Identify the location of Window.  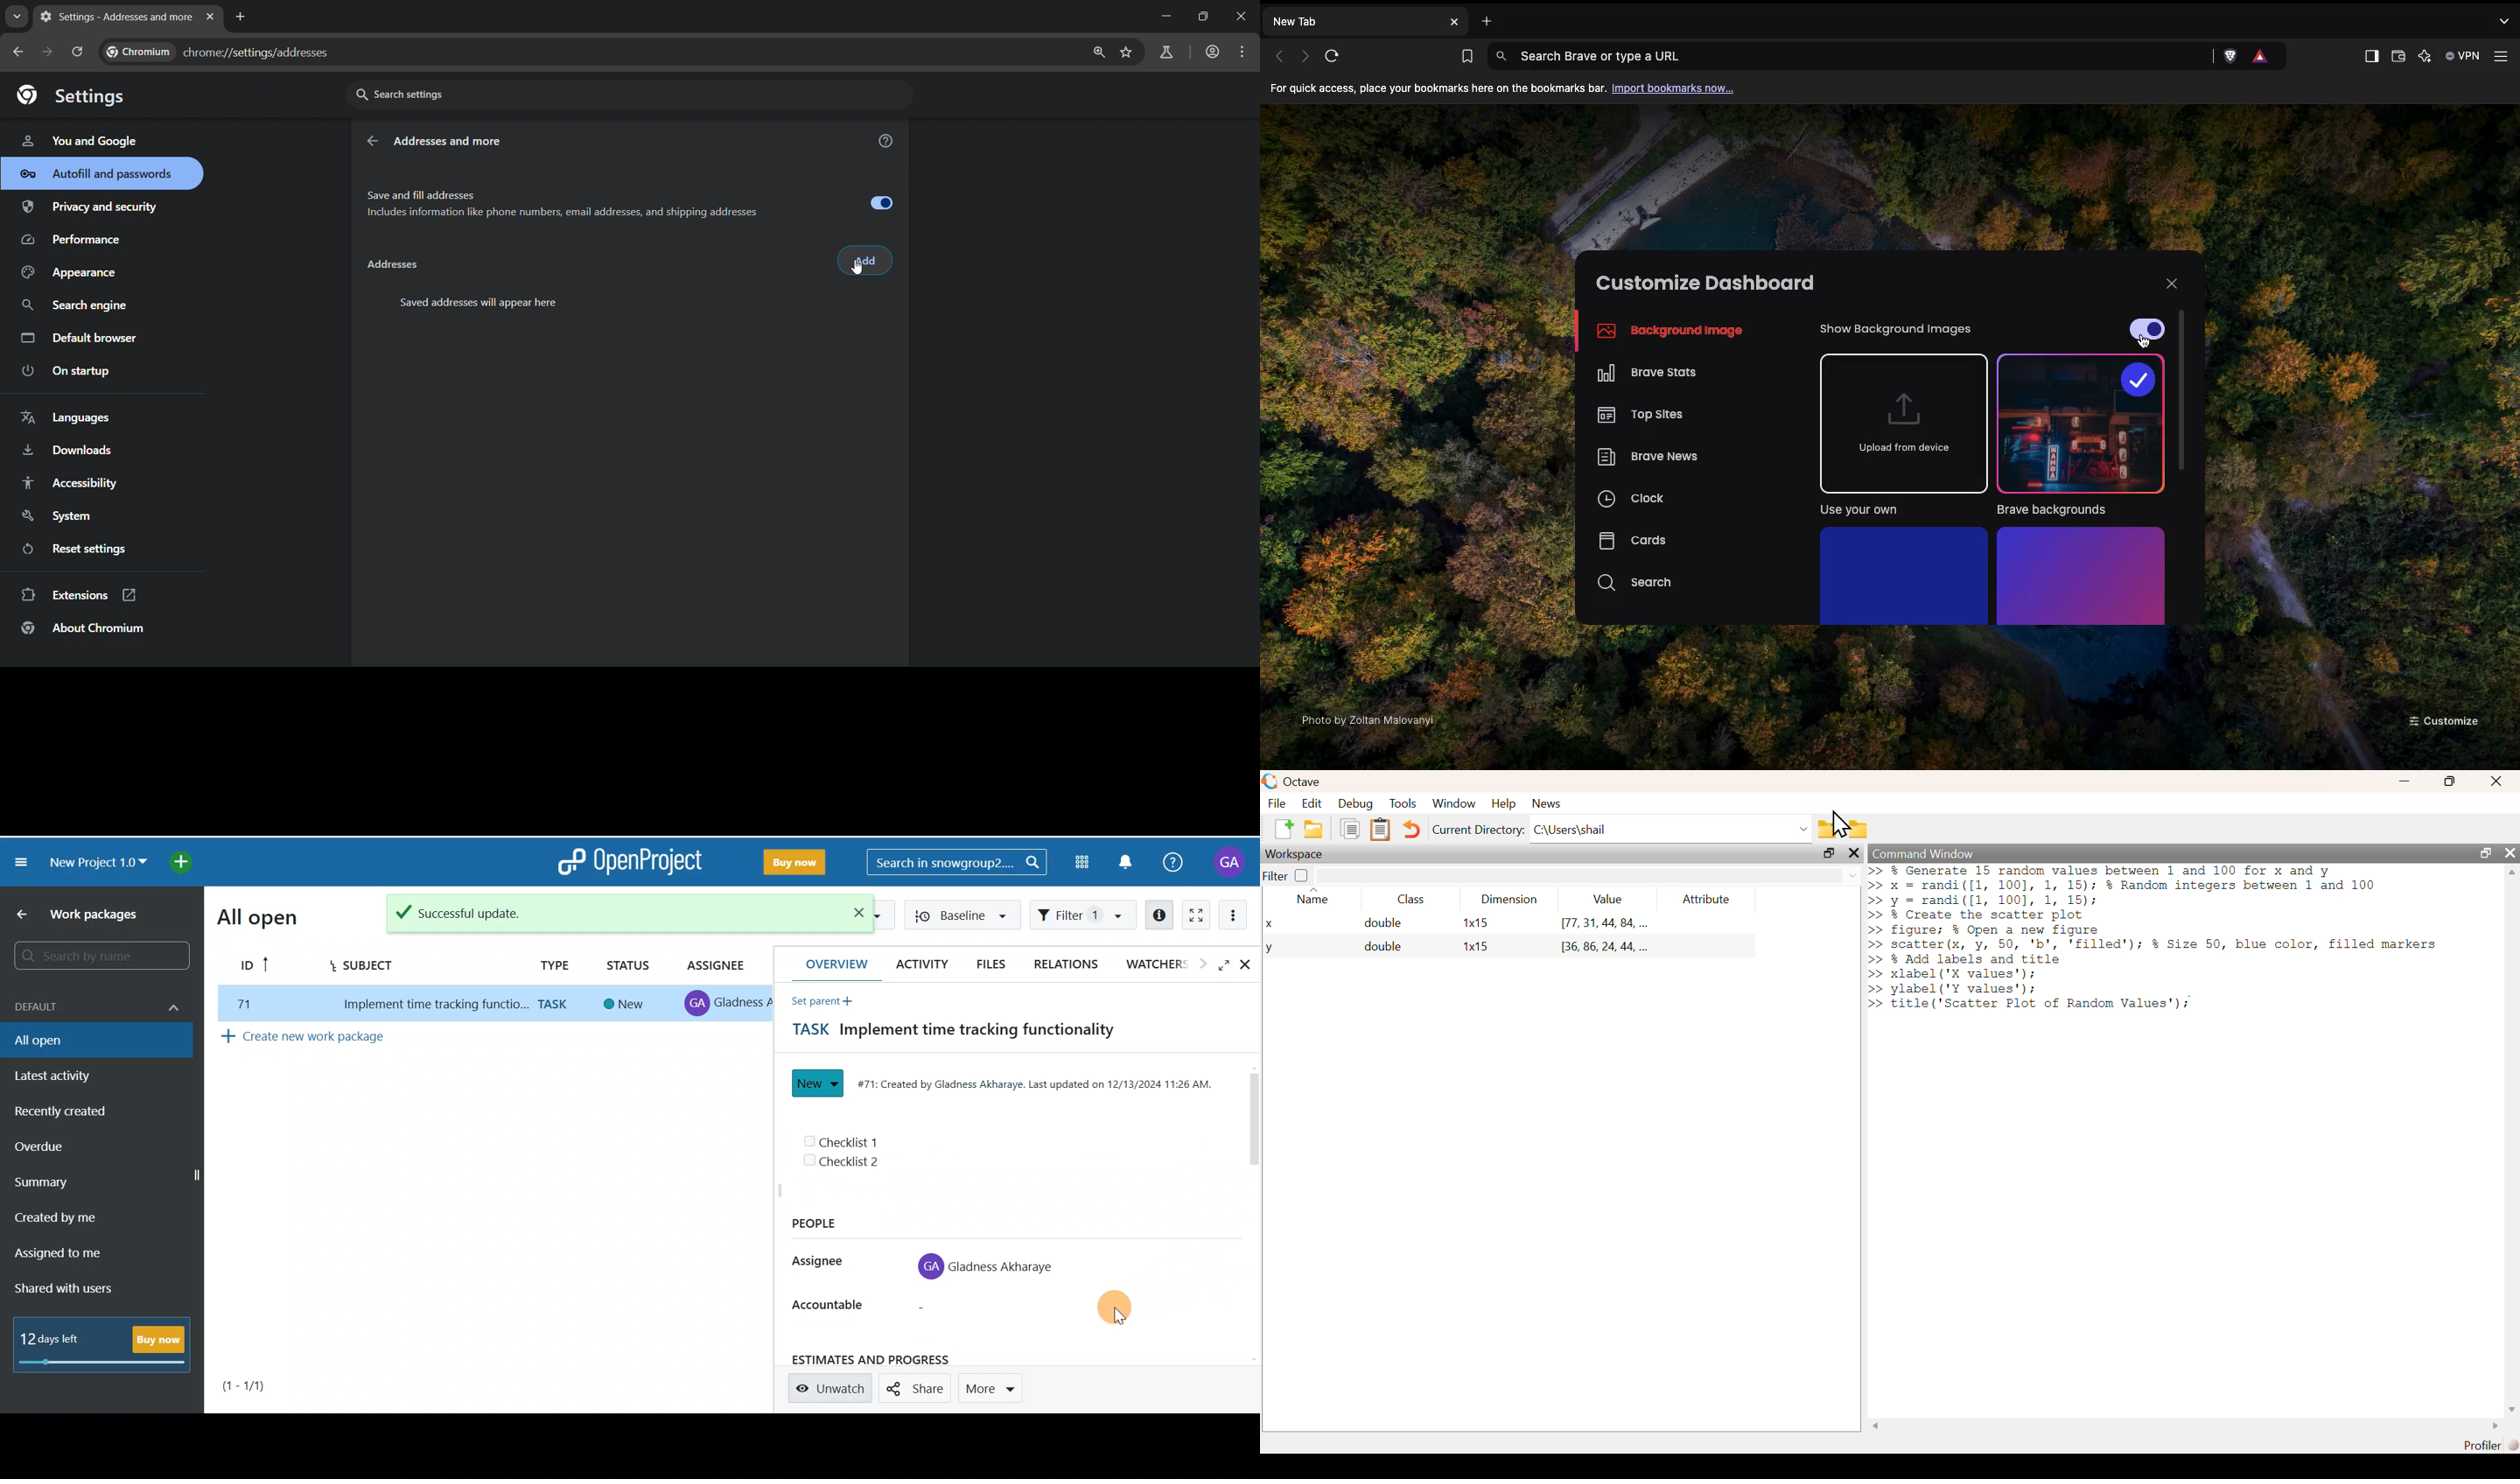
(1454, 804).